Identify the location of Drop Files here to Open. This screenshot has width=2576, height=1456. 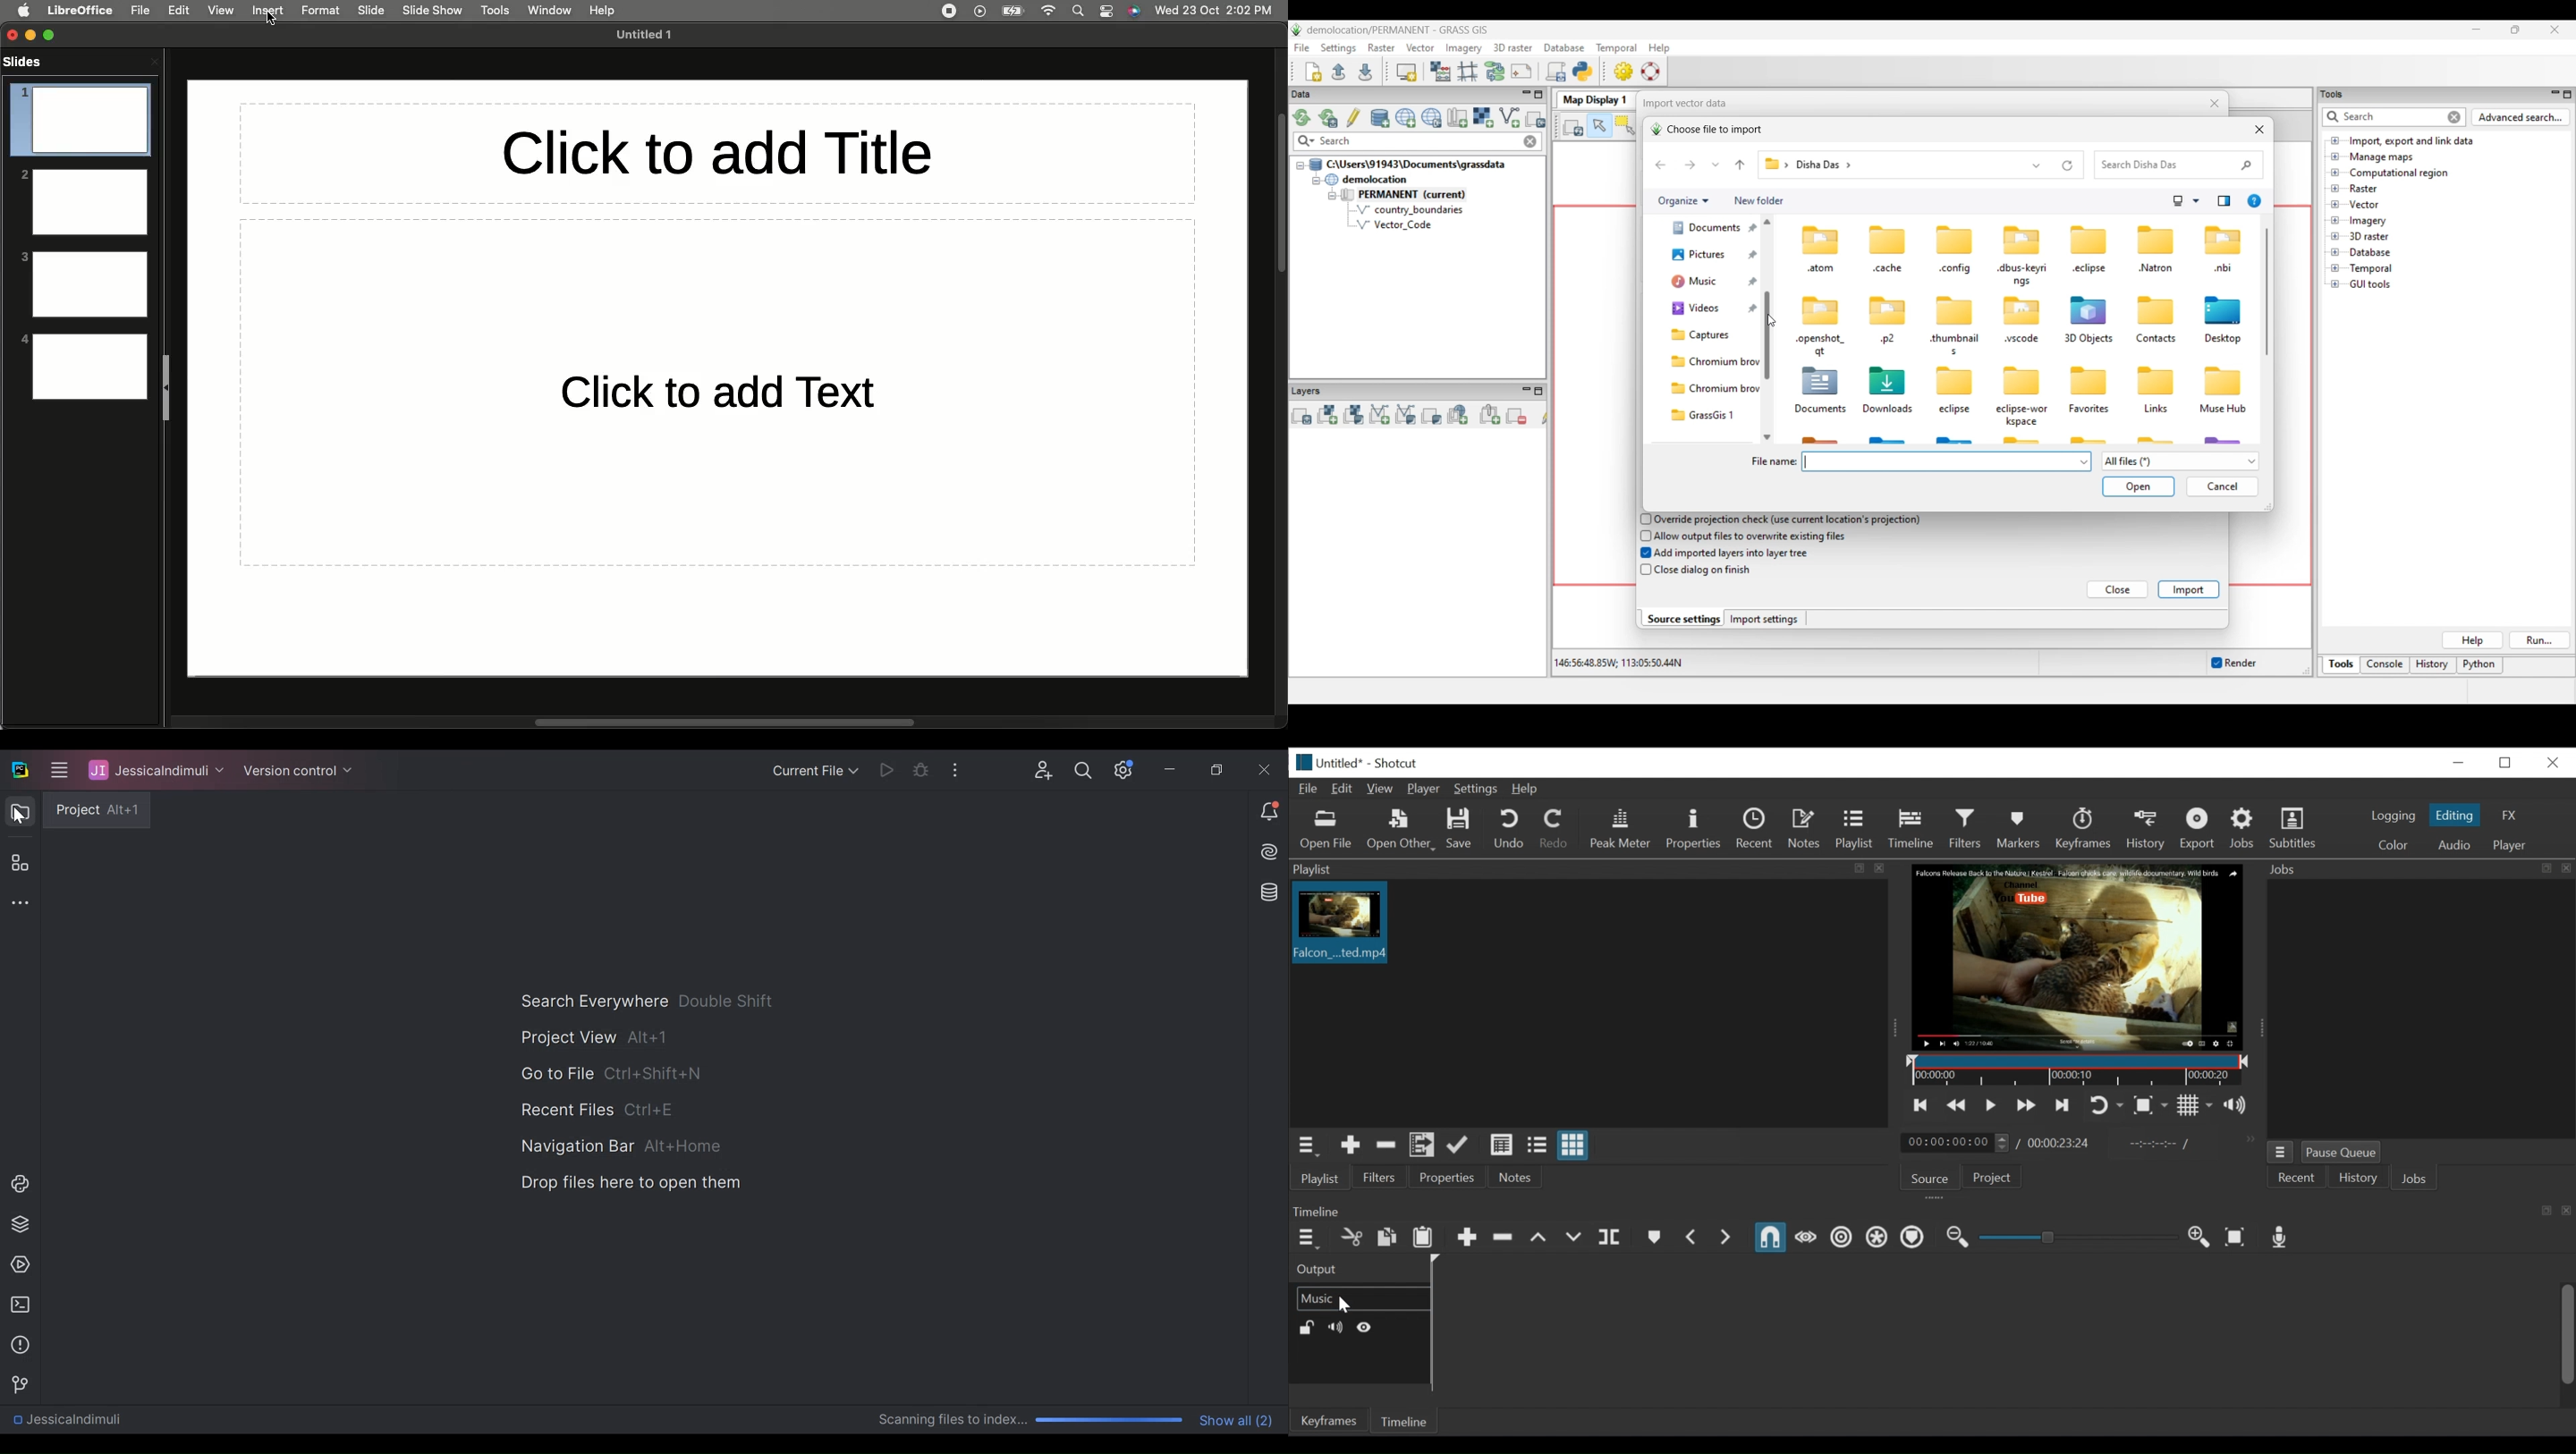
(629, 1182).